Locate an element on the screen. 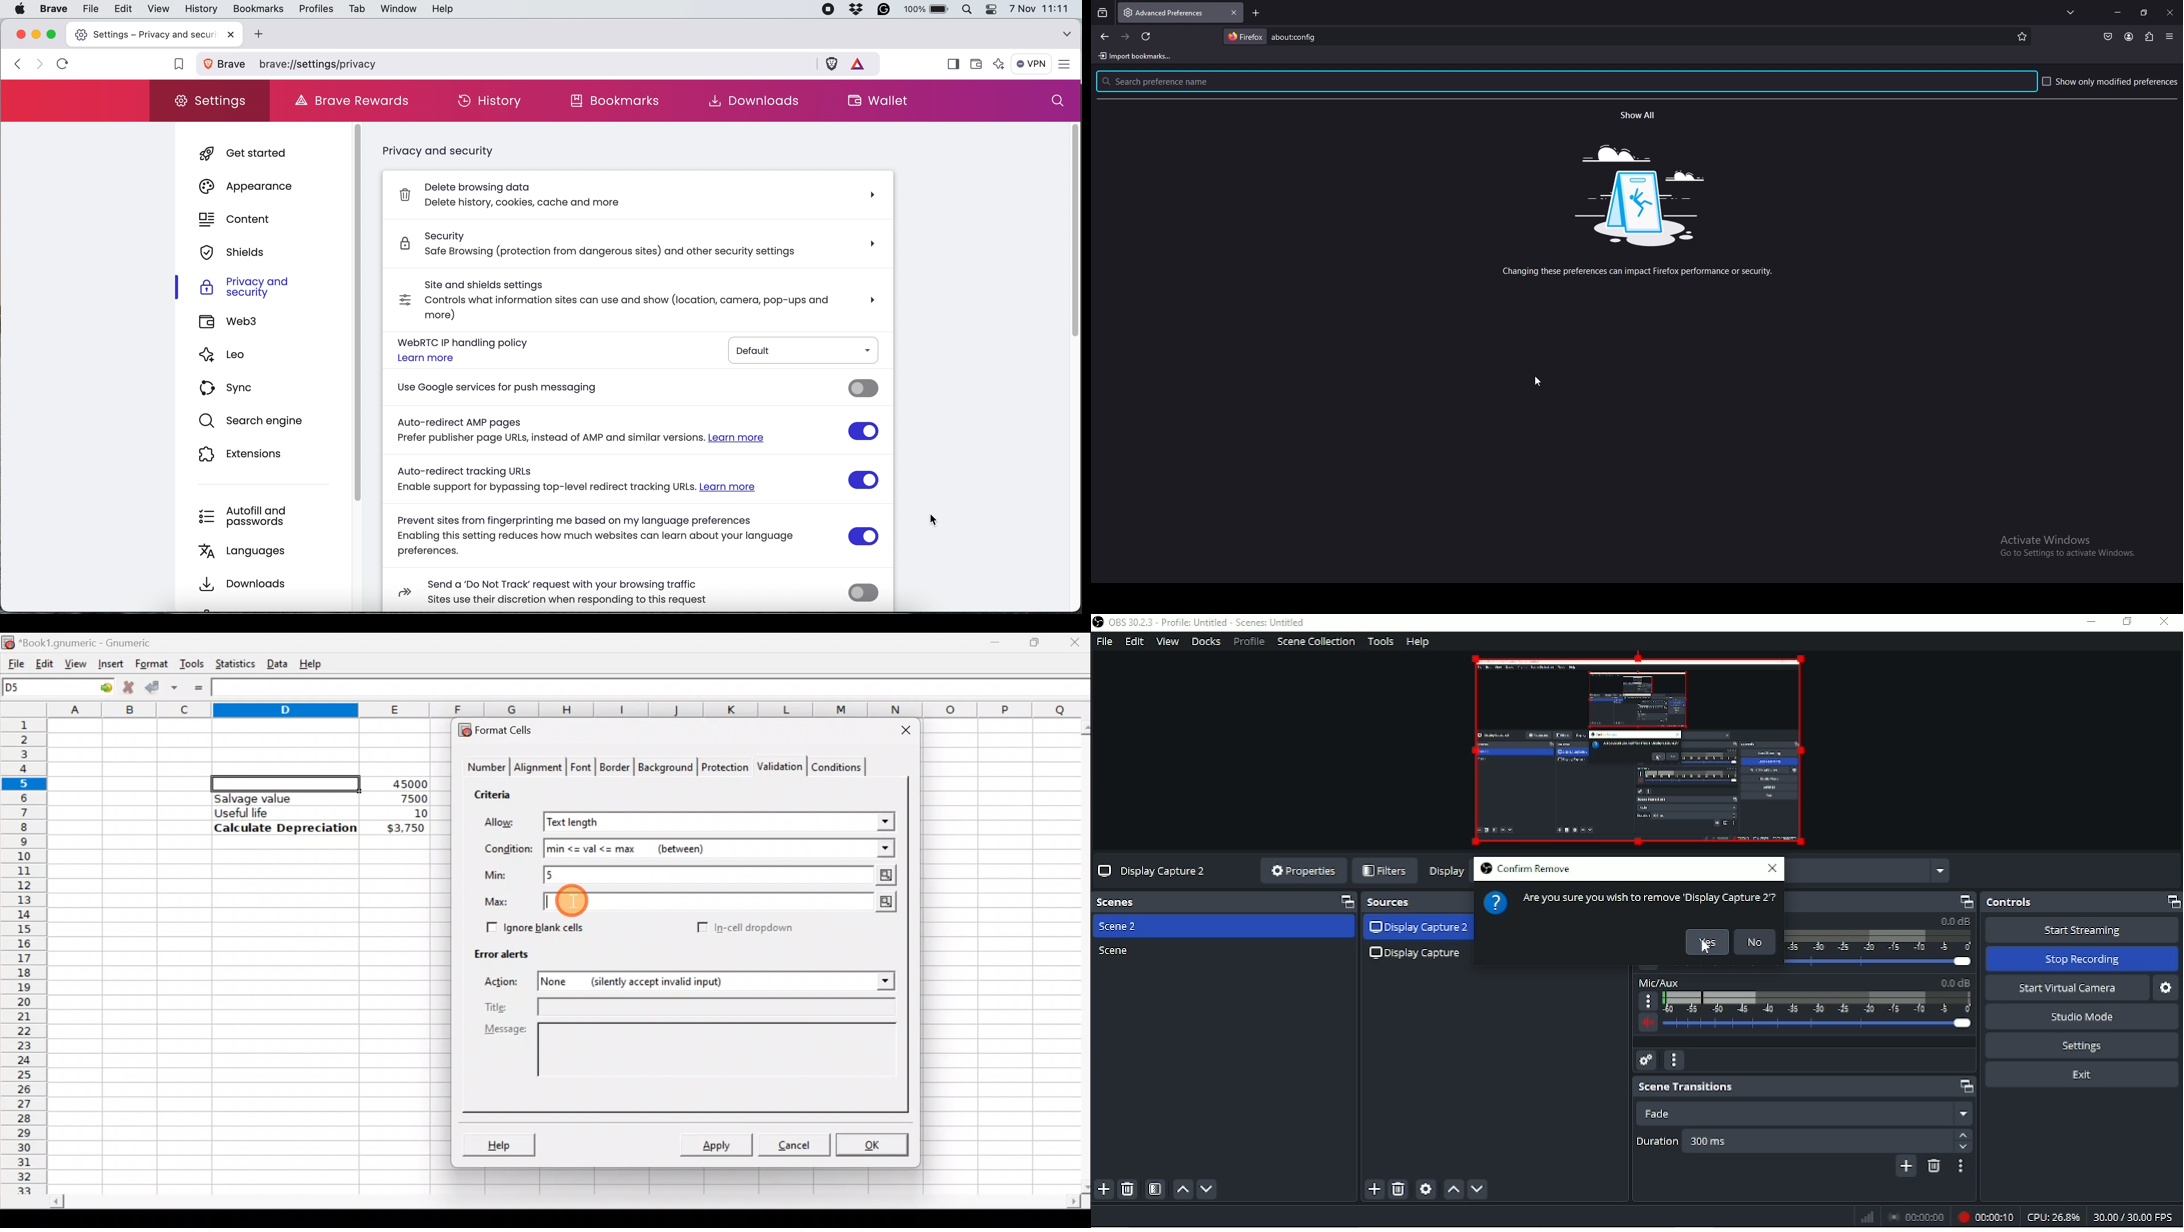  View is located at coordinates (76, 663).